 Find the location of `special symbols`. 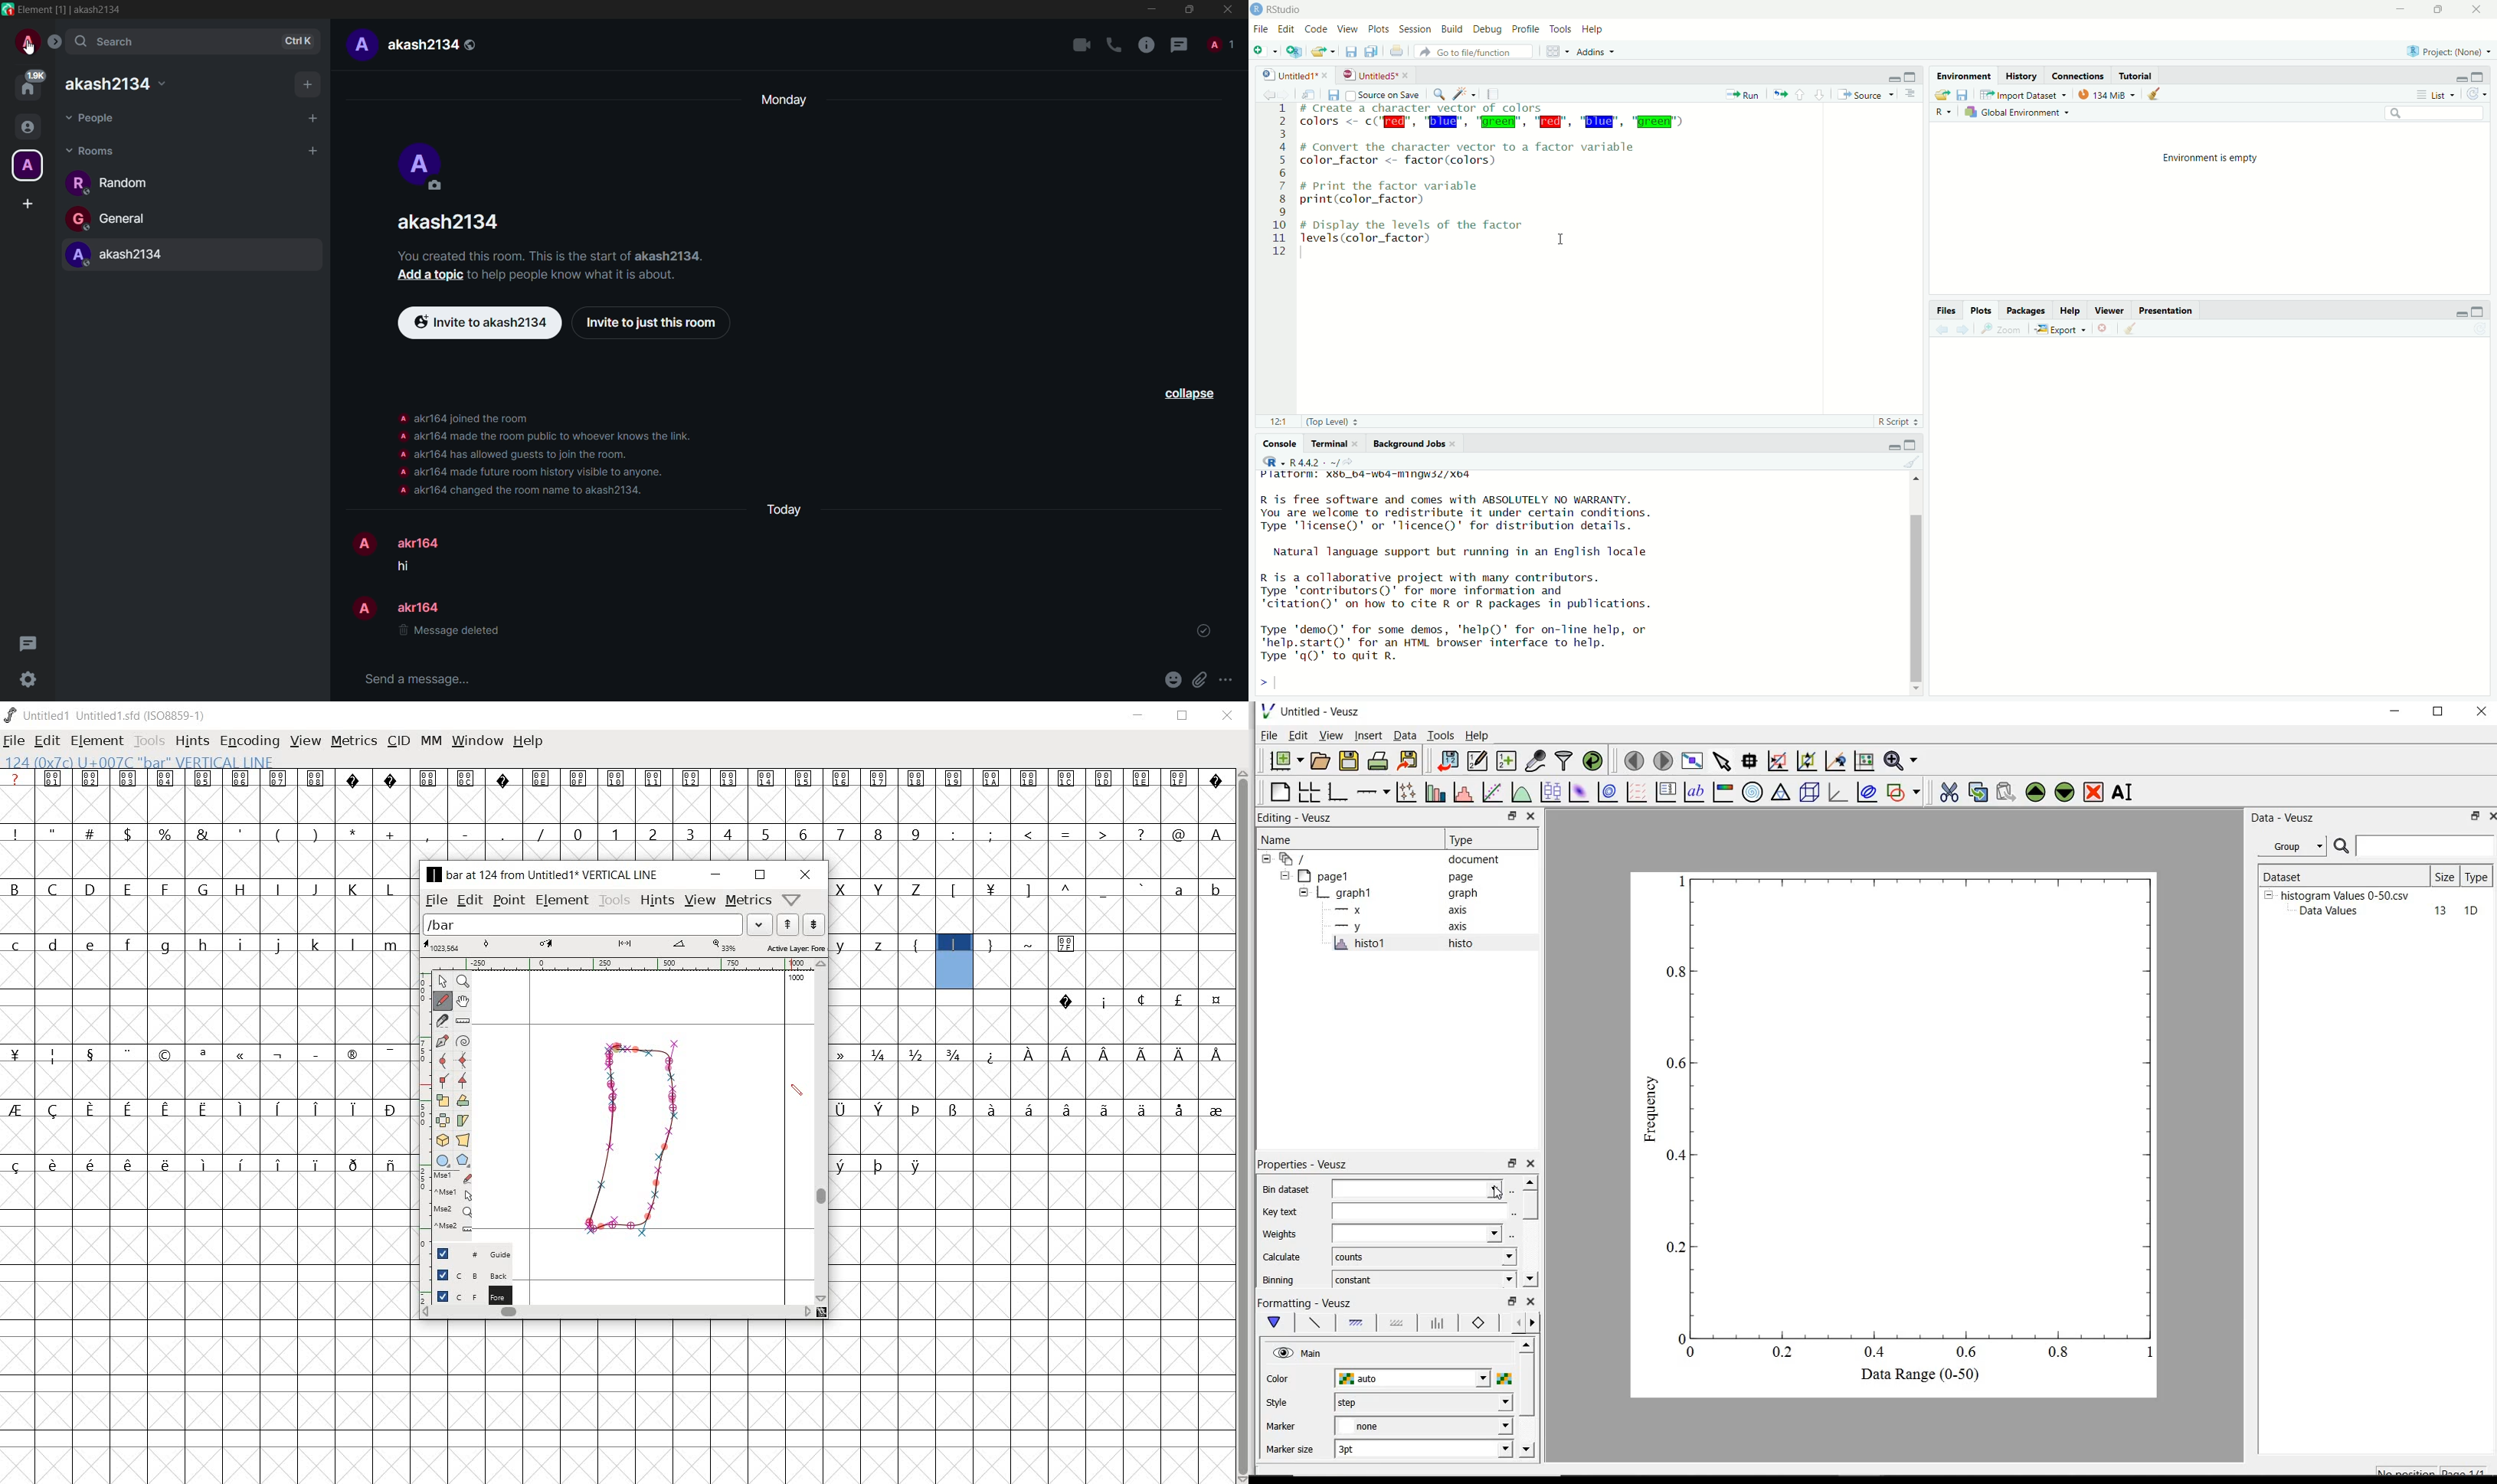

special symbols is located at coordinates (617, 779).